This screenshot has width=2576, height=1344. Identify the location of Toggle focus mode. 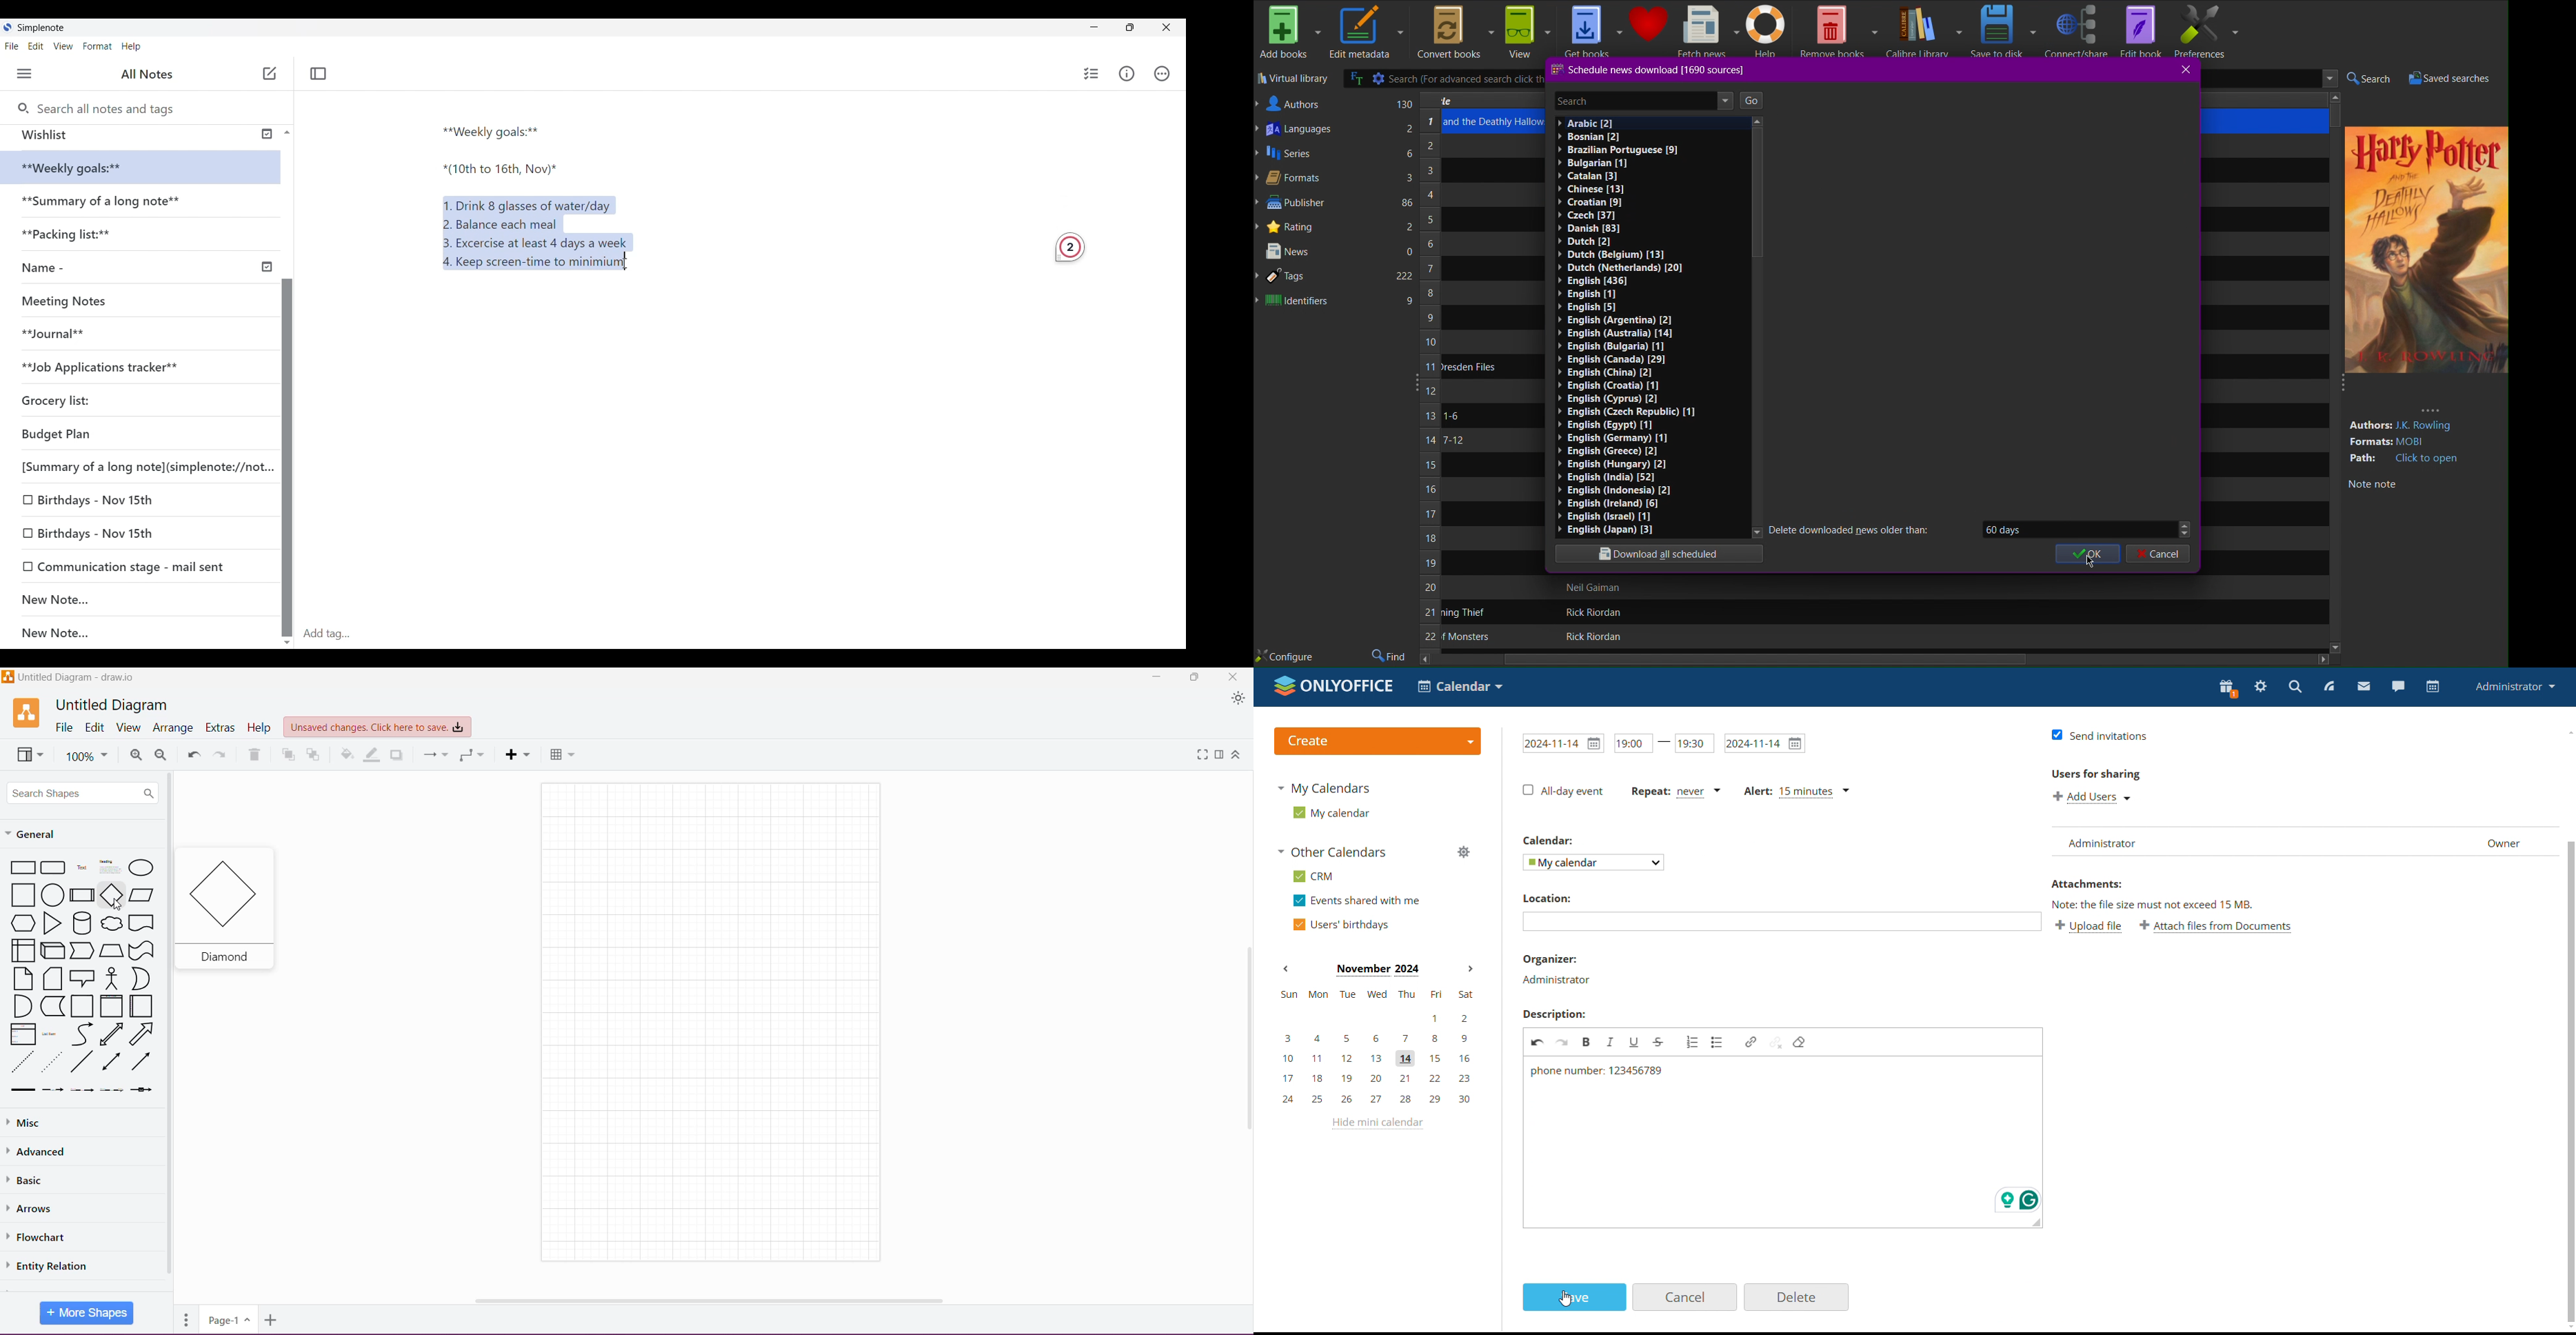
(320, 73).